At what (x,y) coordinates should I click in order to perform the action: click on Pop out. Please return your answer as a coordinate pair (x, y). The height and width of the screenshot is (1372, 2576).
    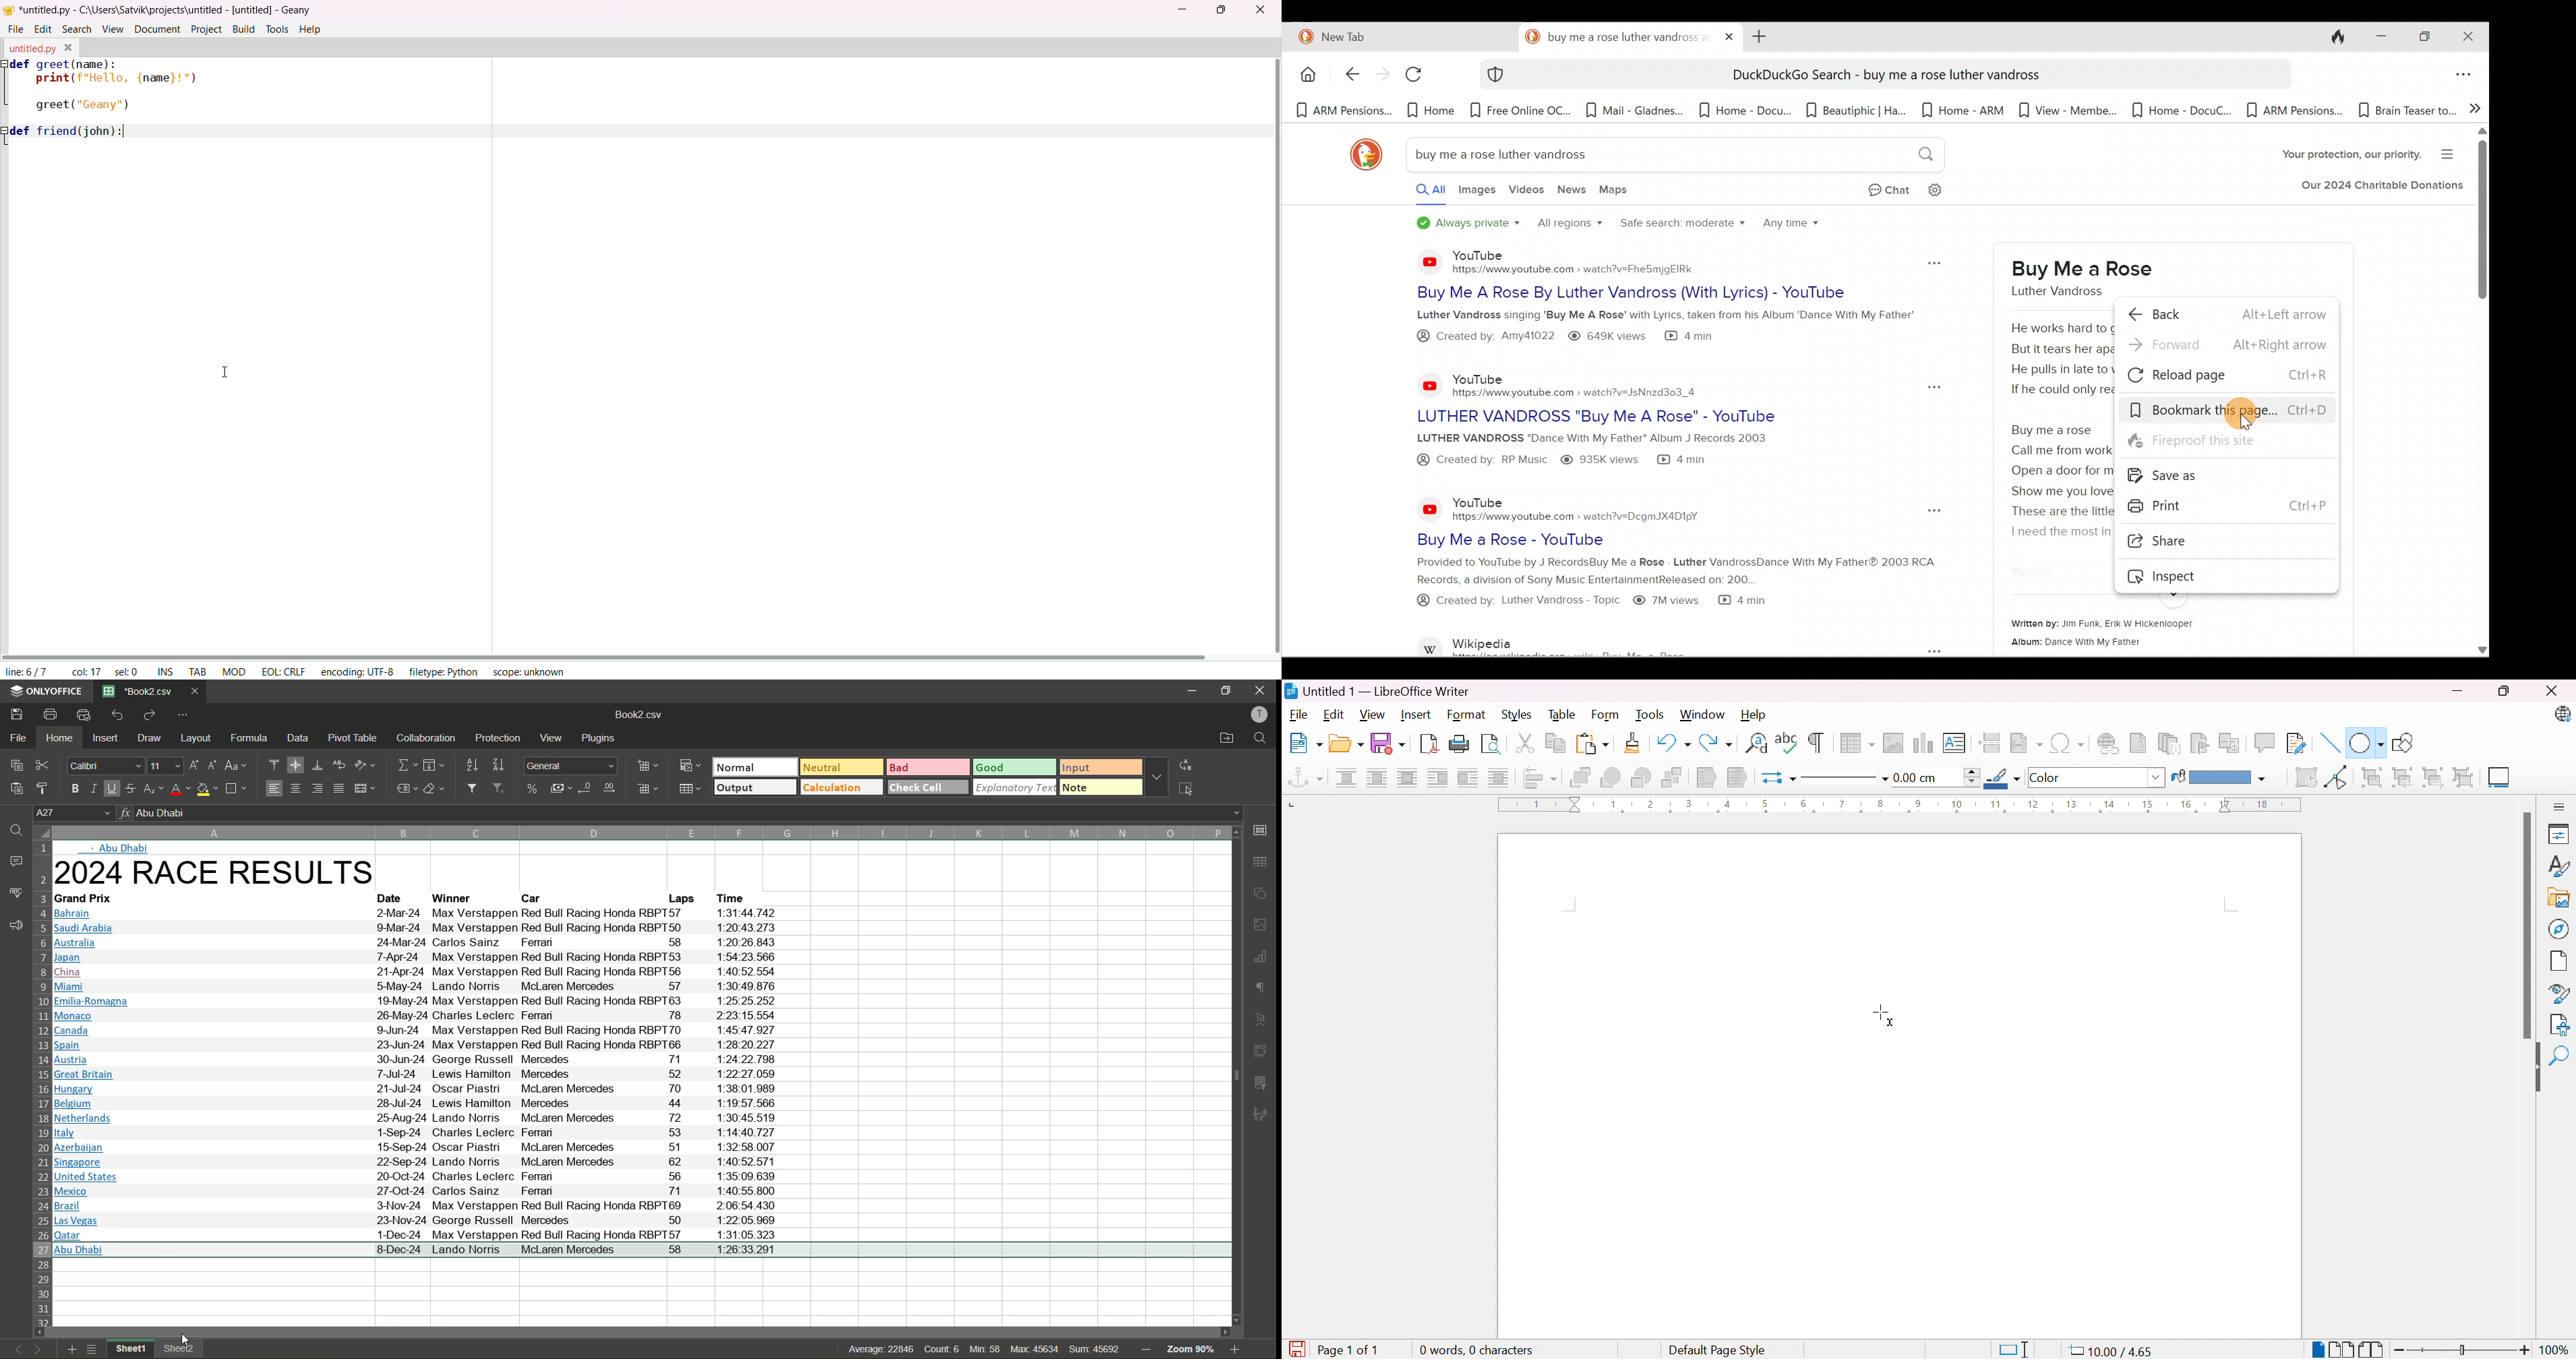
    Looking at the image, I should click on (1920, 649).